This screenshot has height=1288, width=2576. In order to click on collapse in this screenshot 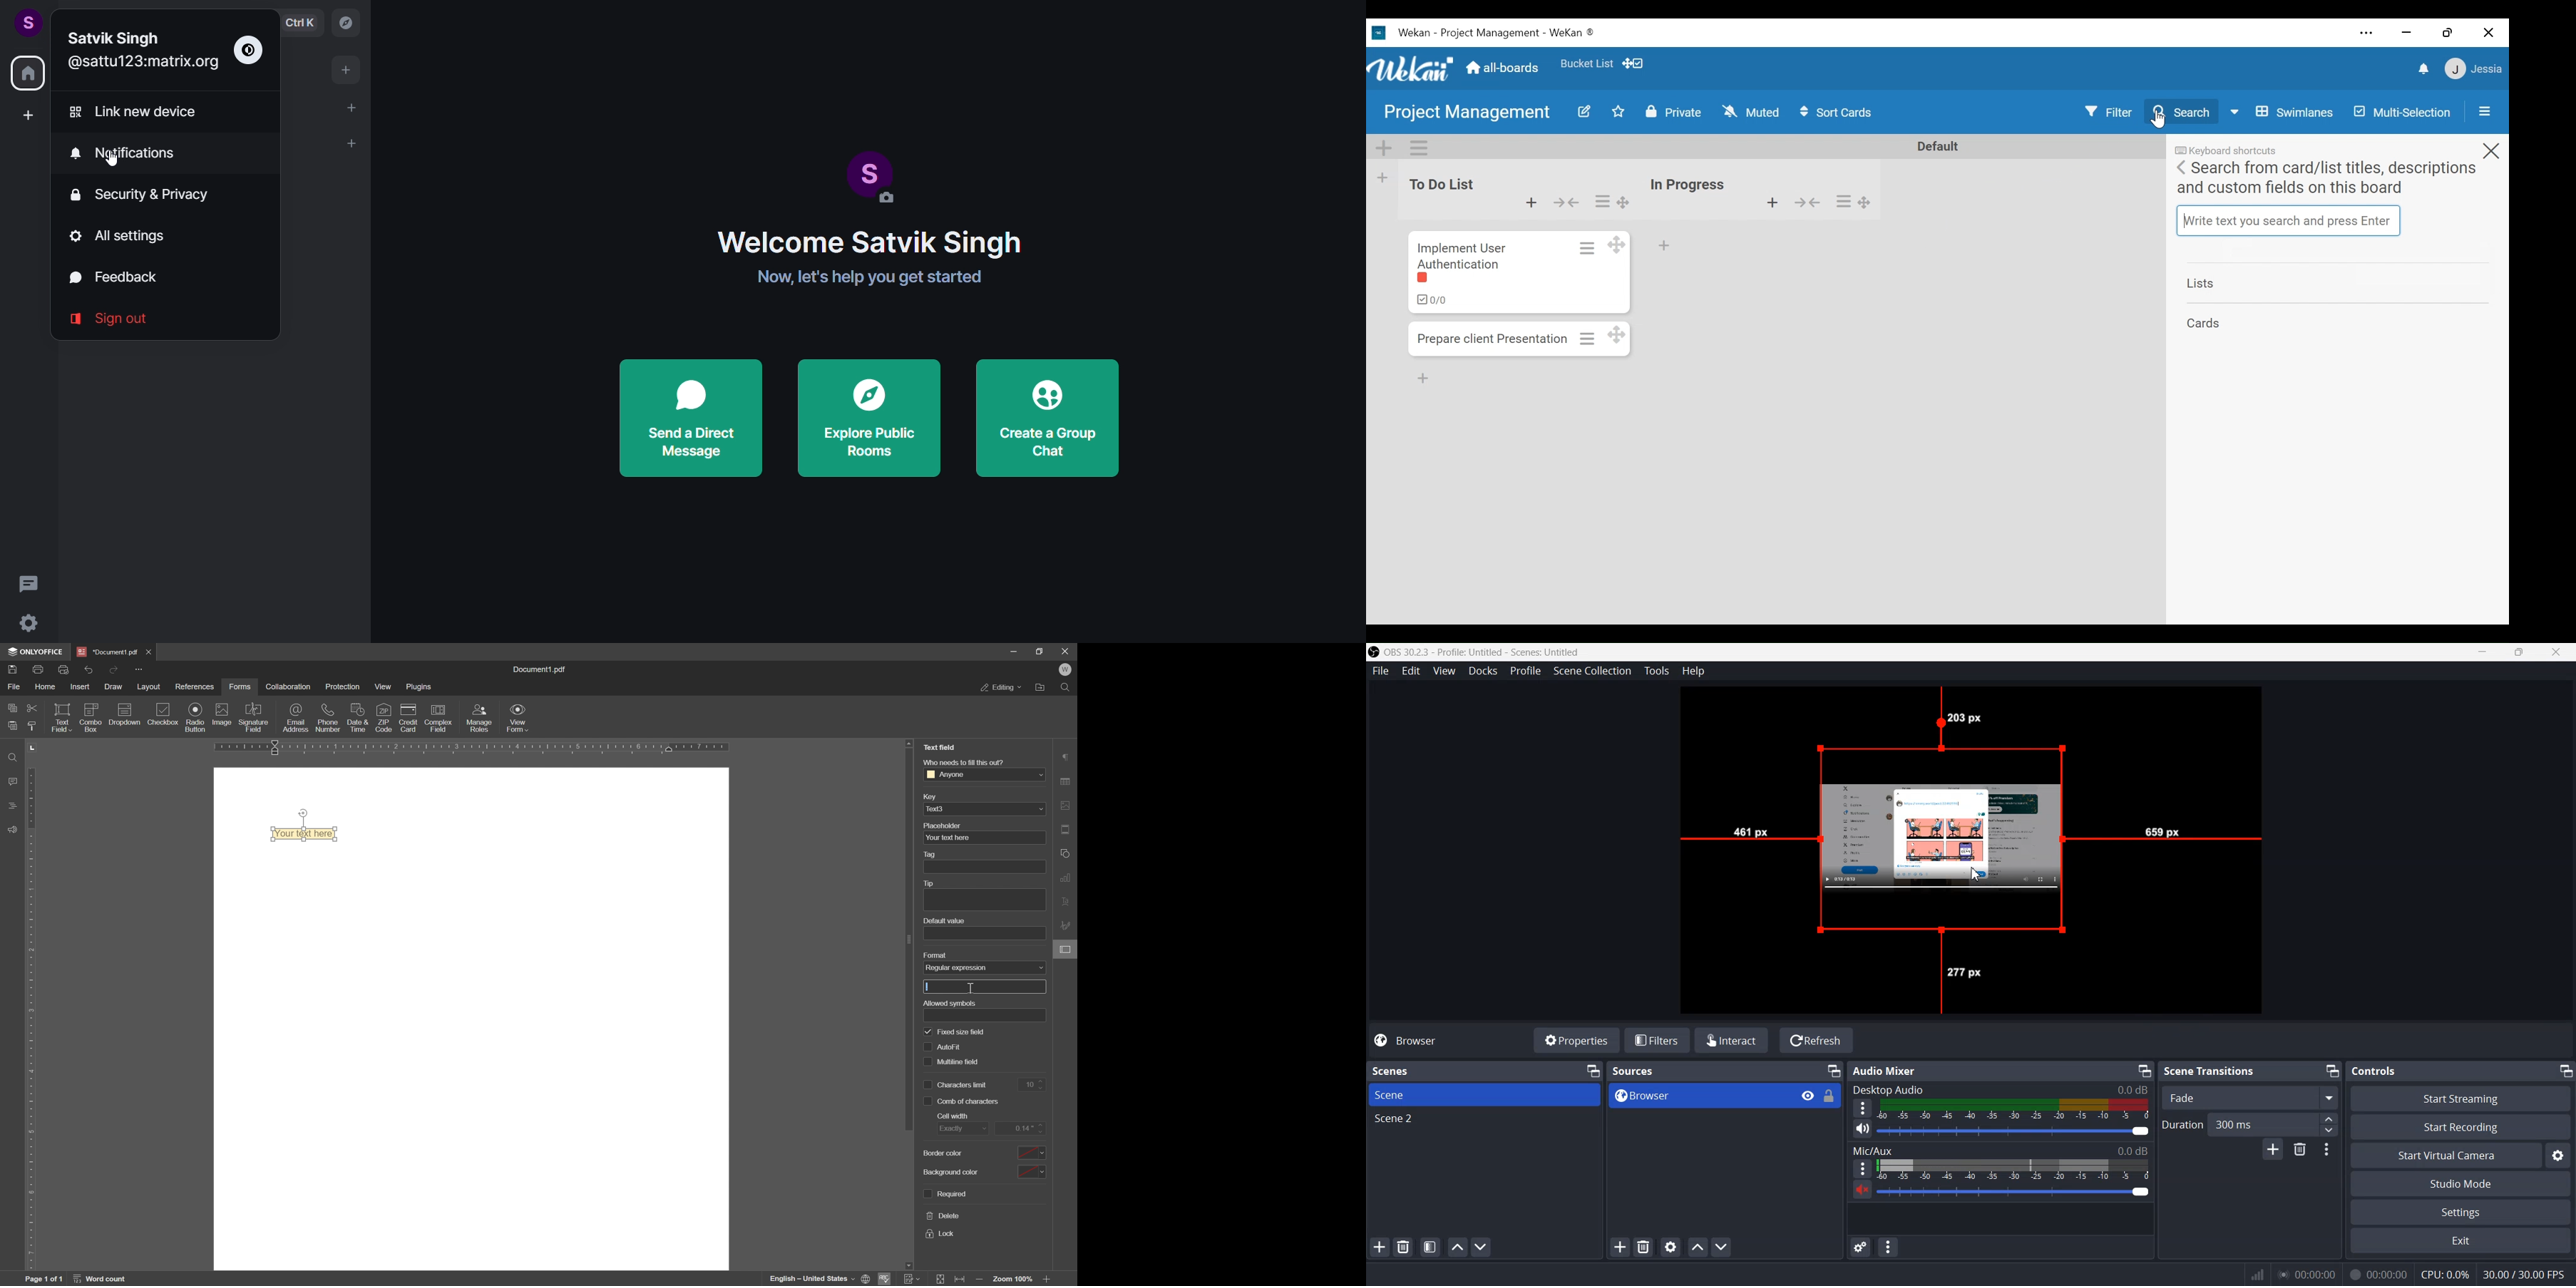, I will do `click(1566, 201)`.